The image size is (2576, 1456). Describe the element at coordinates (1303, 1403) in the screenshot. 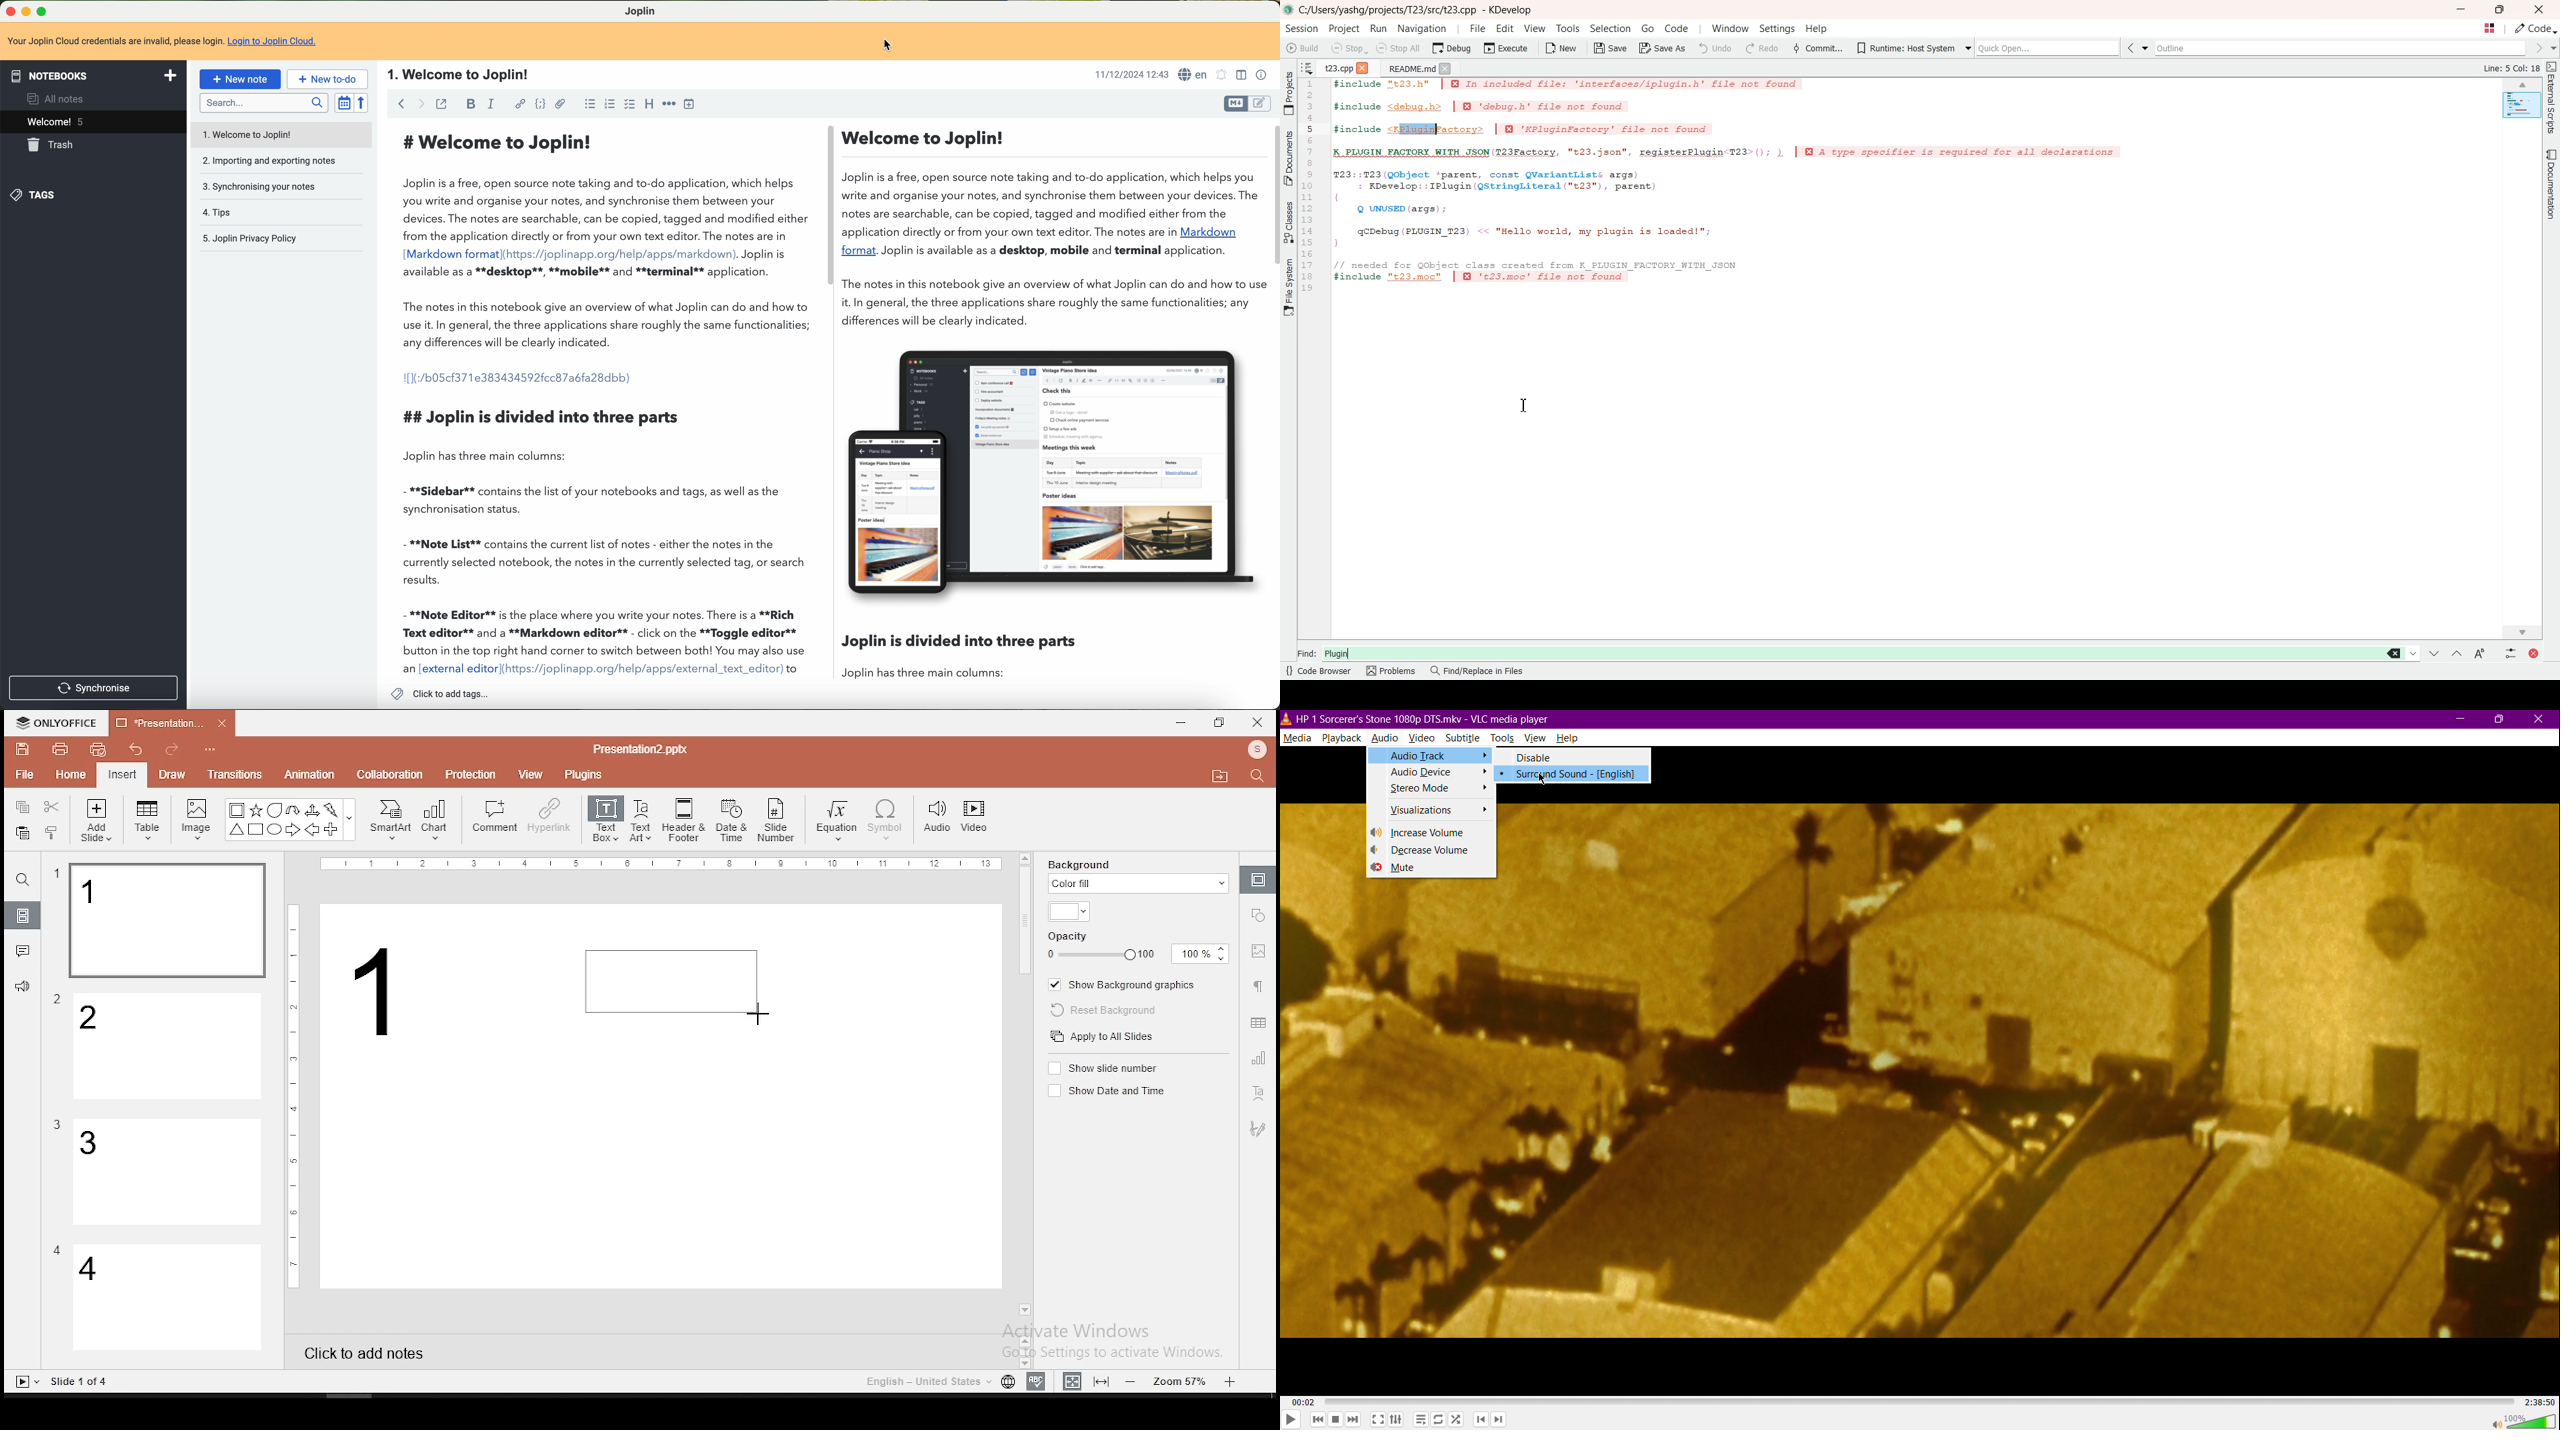

I see `00:02` at that location.